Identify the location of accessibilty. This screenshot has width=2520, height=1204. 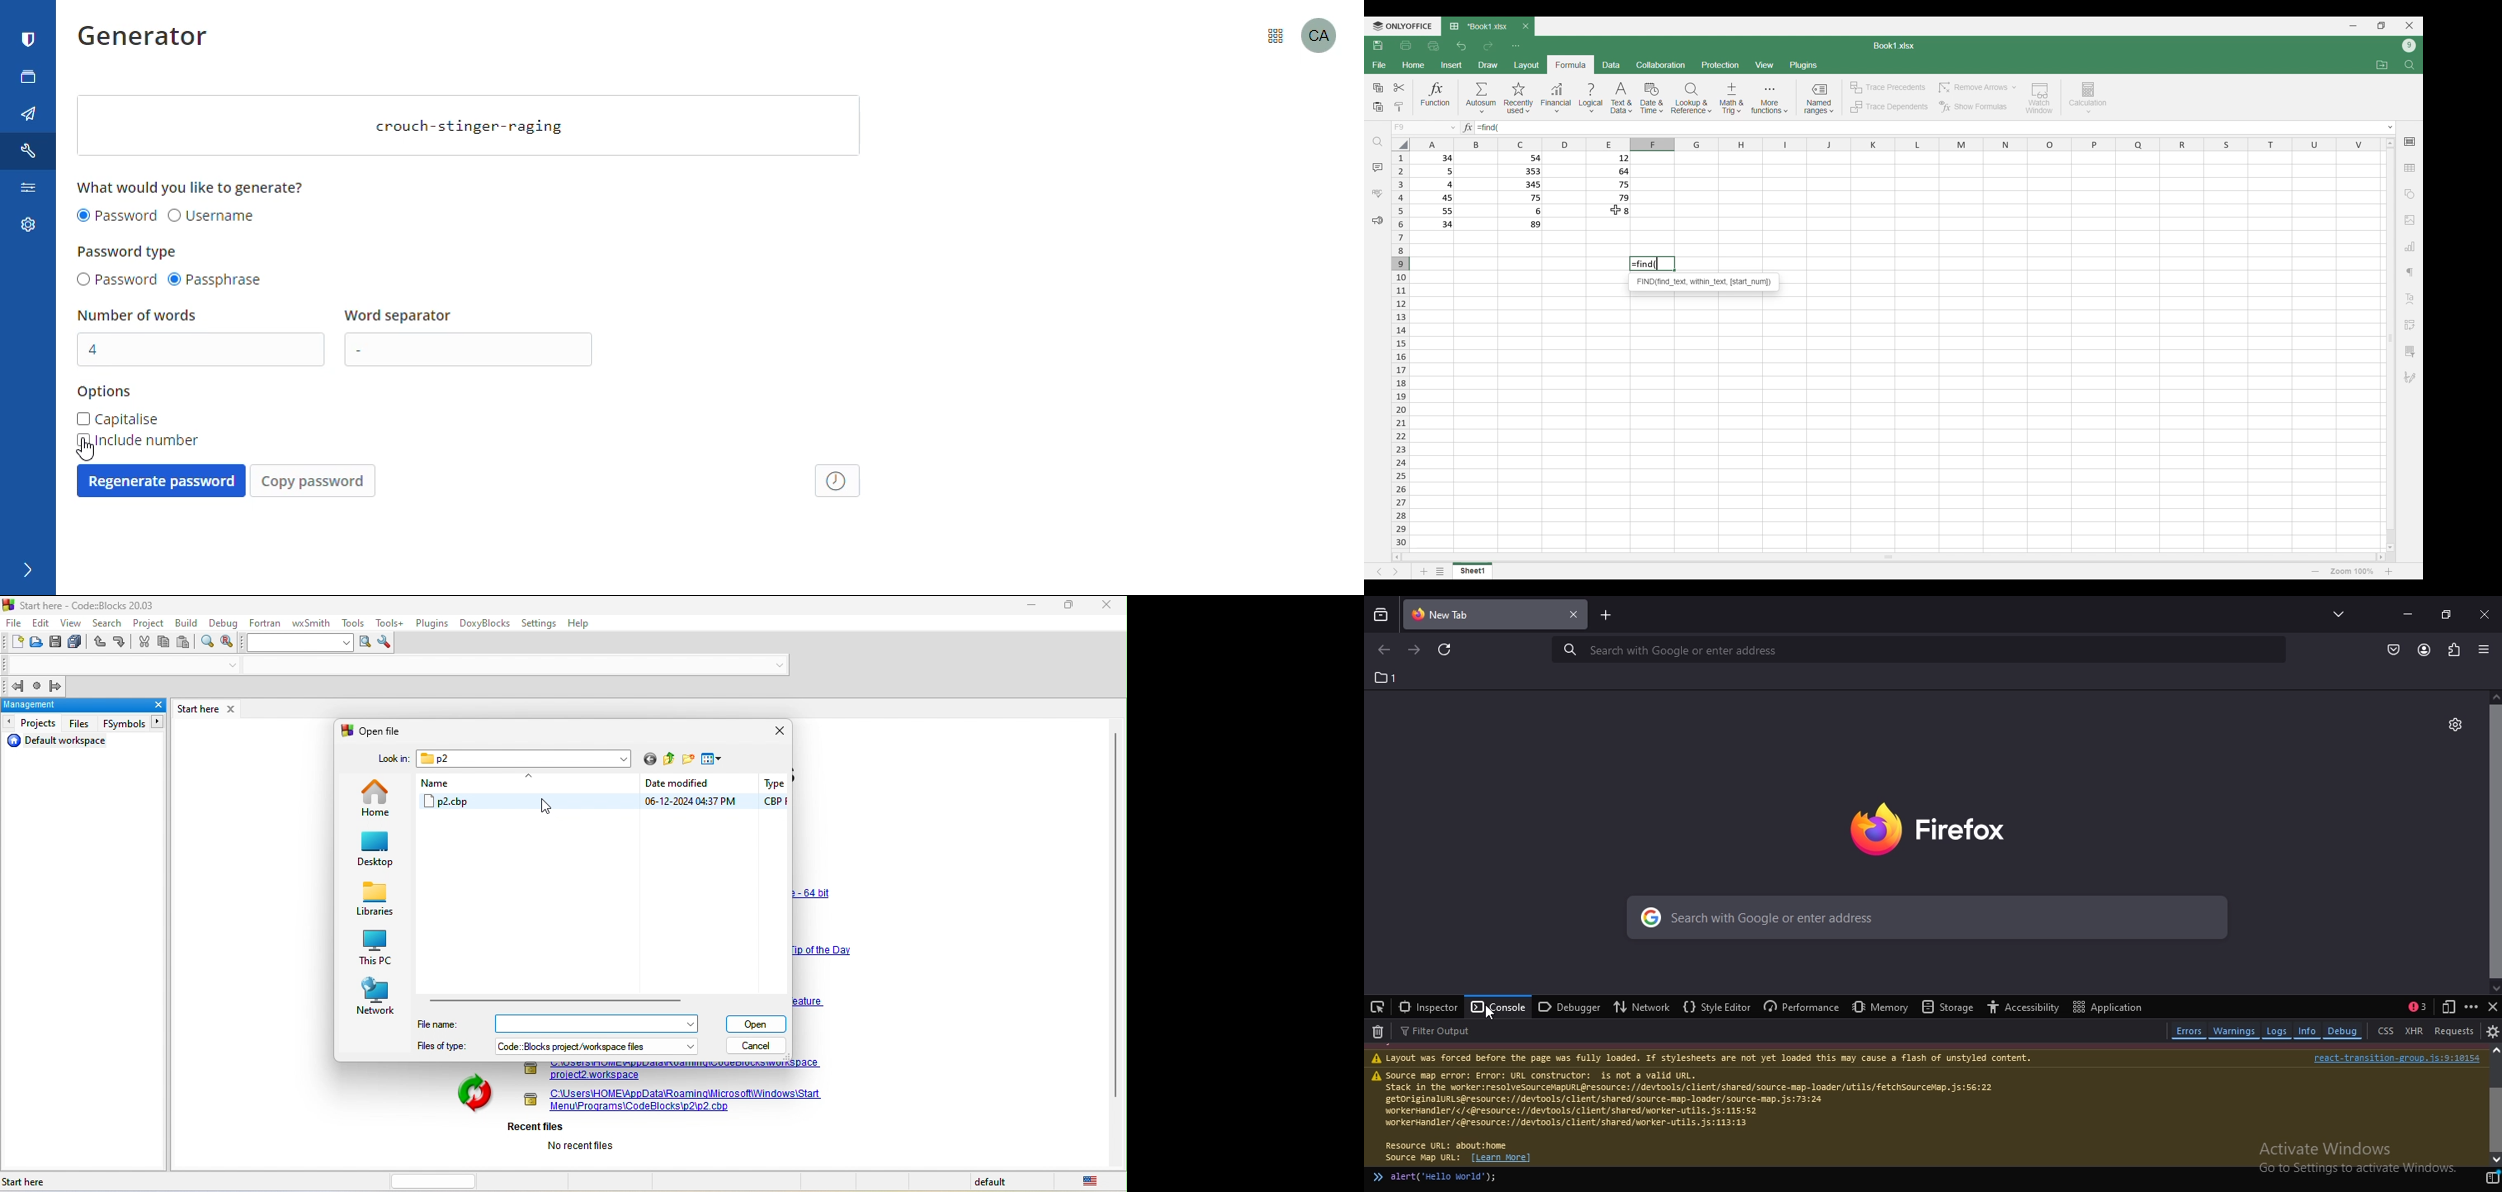
(2026, 1006).